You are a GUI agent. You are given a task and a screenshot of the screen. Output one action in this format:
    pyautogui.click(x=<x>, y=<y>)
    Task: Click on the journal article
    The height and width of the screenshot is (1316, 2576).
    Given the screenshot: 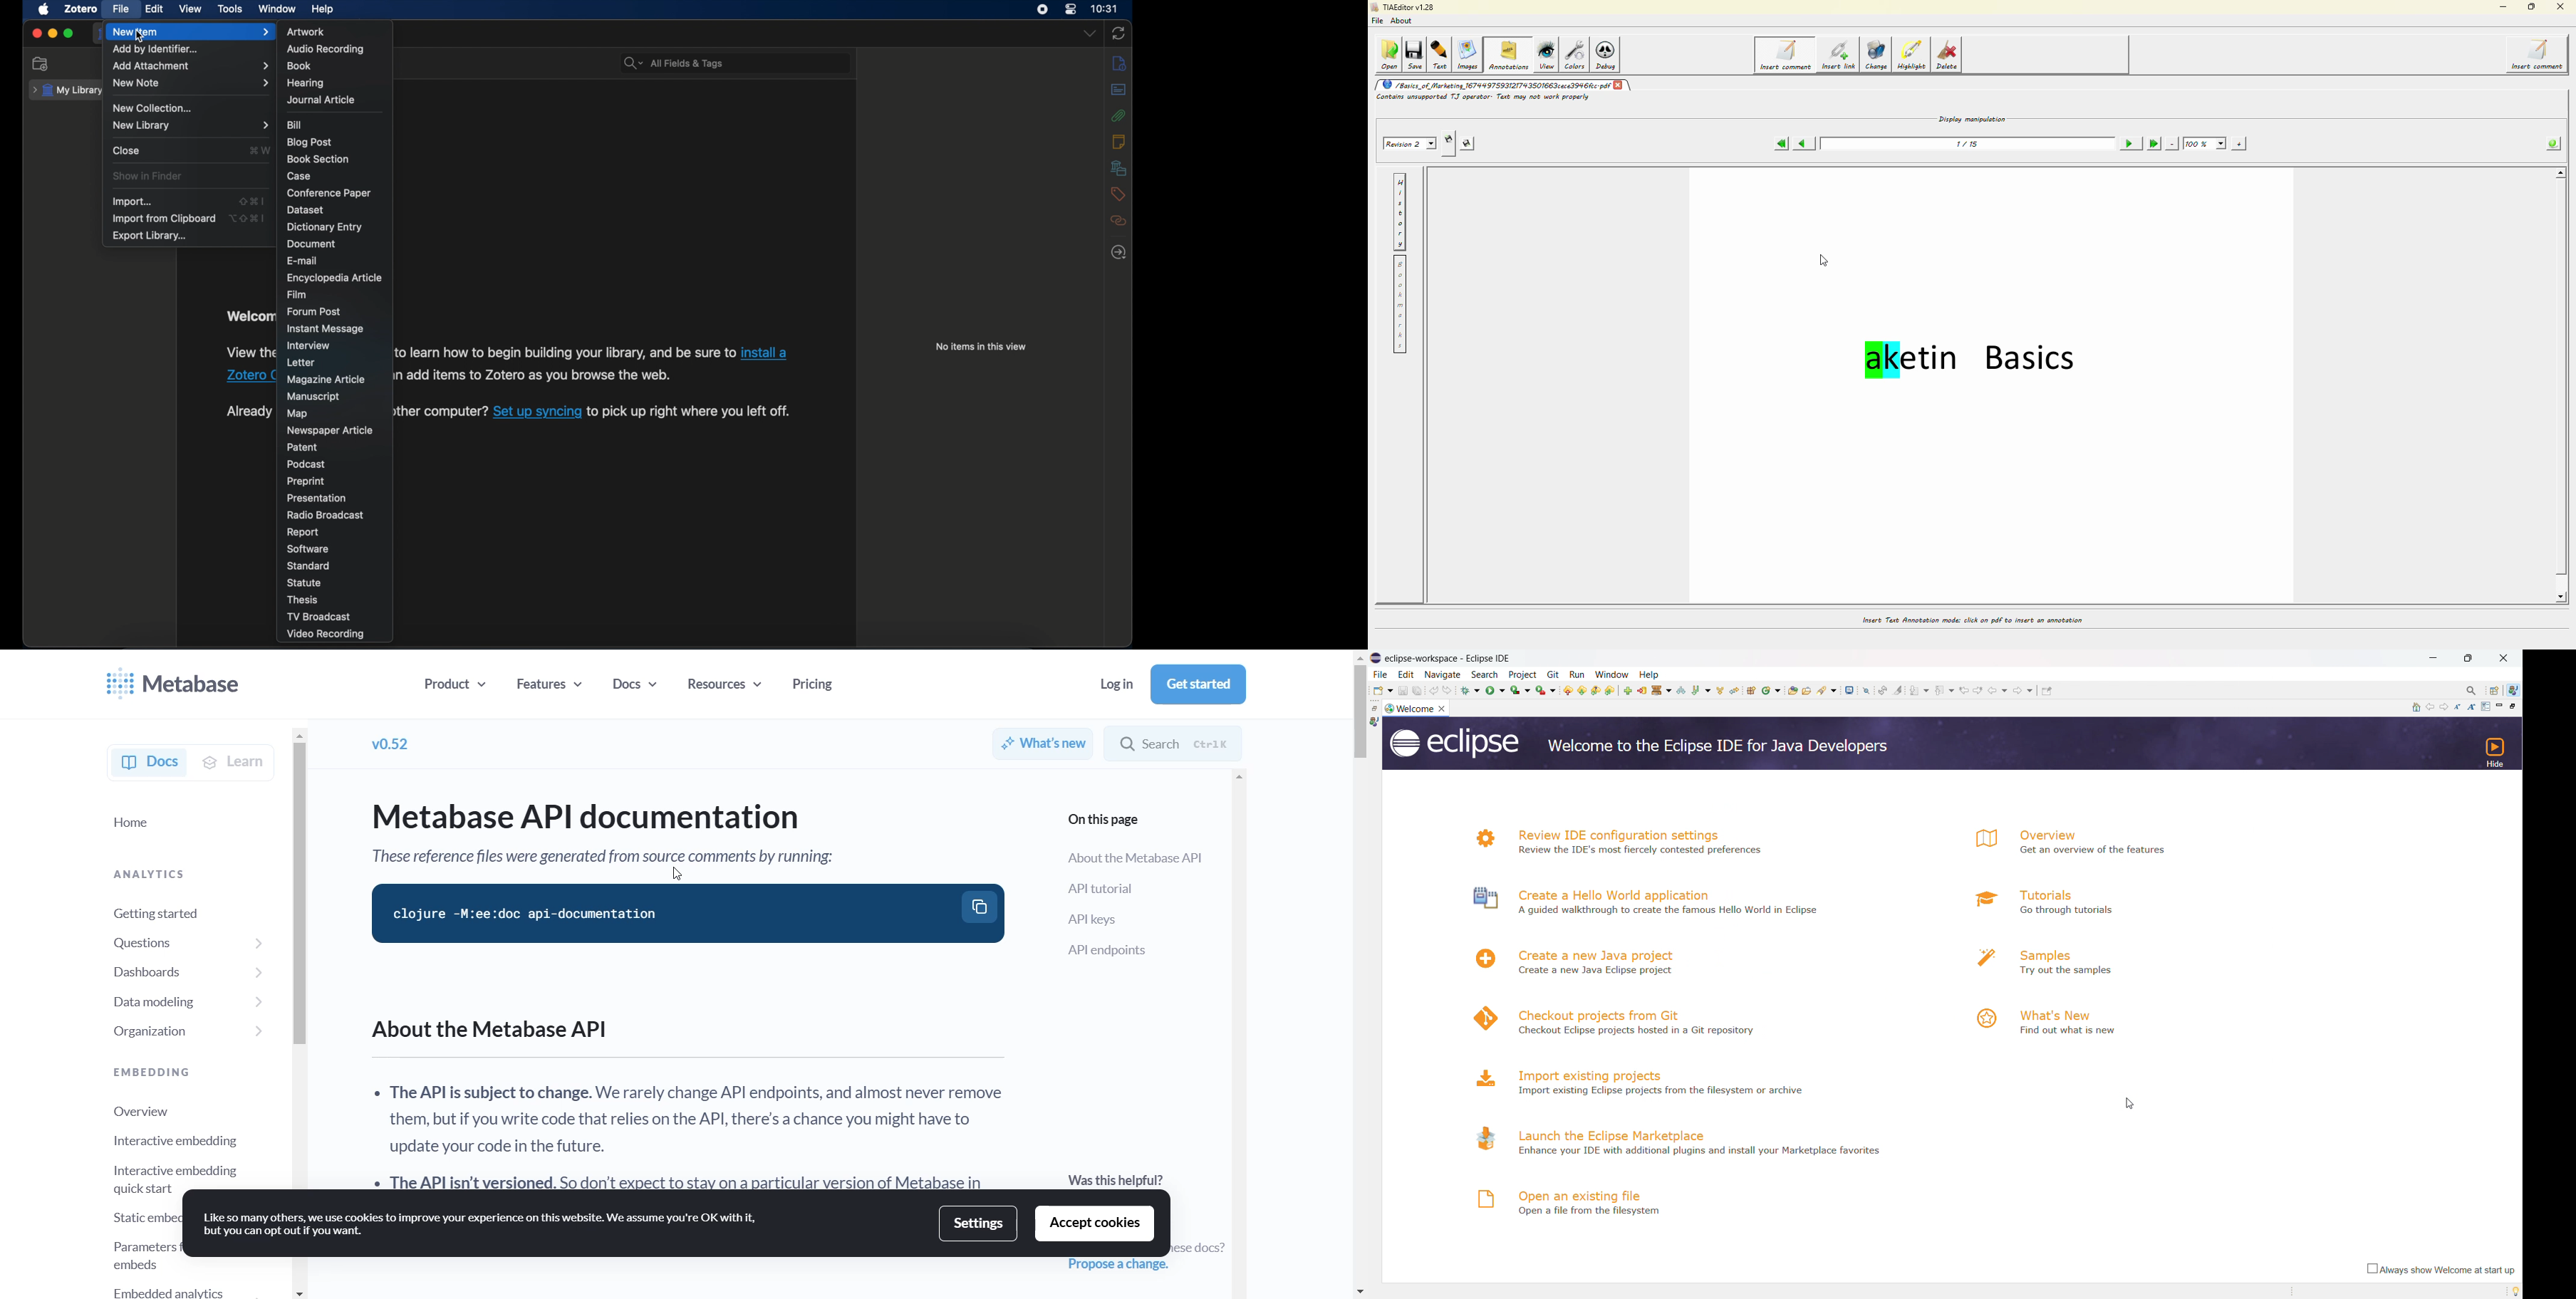 What is the action you would take?
    pyautogui.click(x=320, y=100)
    